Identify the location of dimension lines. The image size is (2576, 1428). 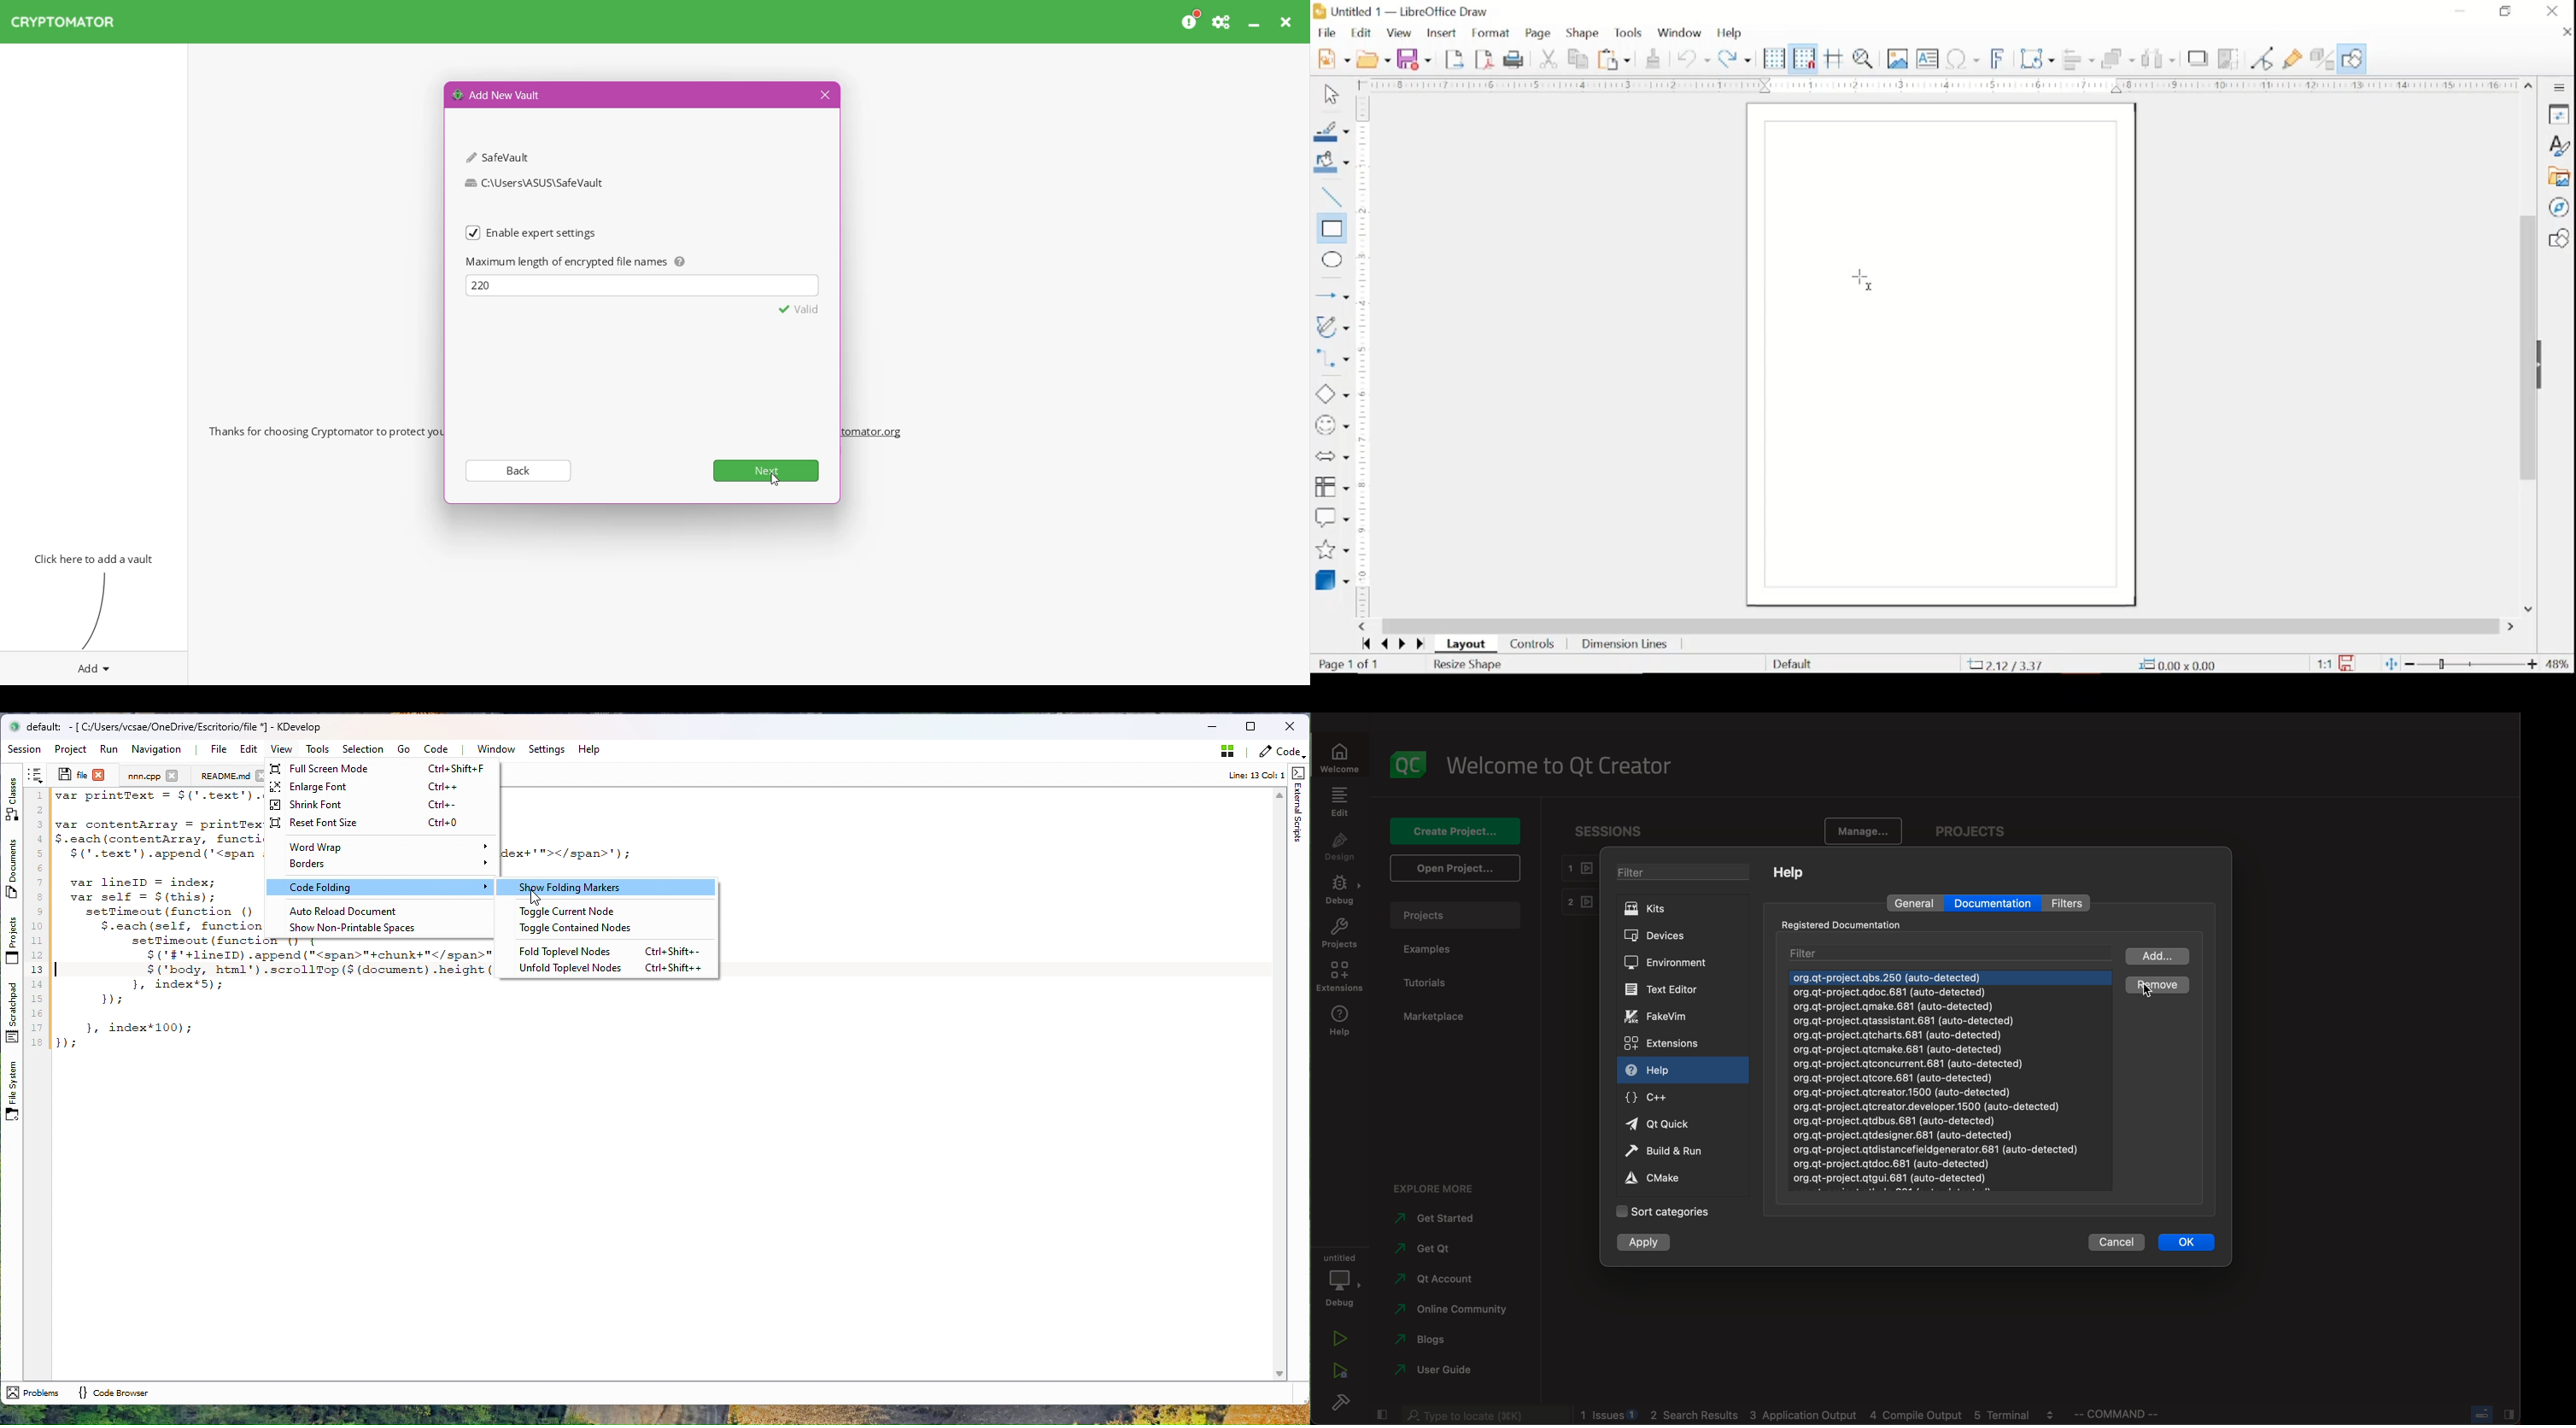
(1626, 646).